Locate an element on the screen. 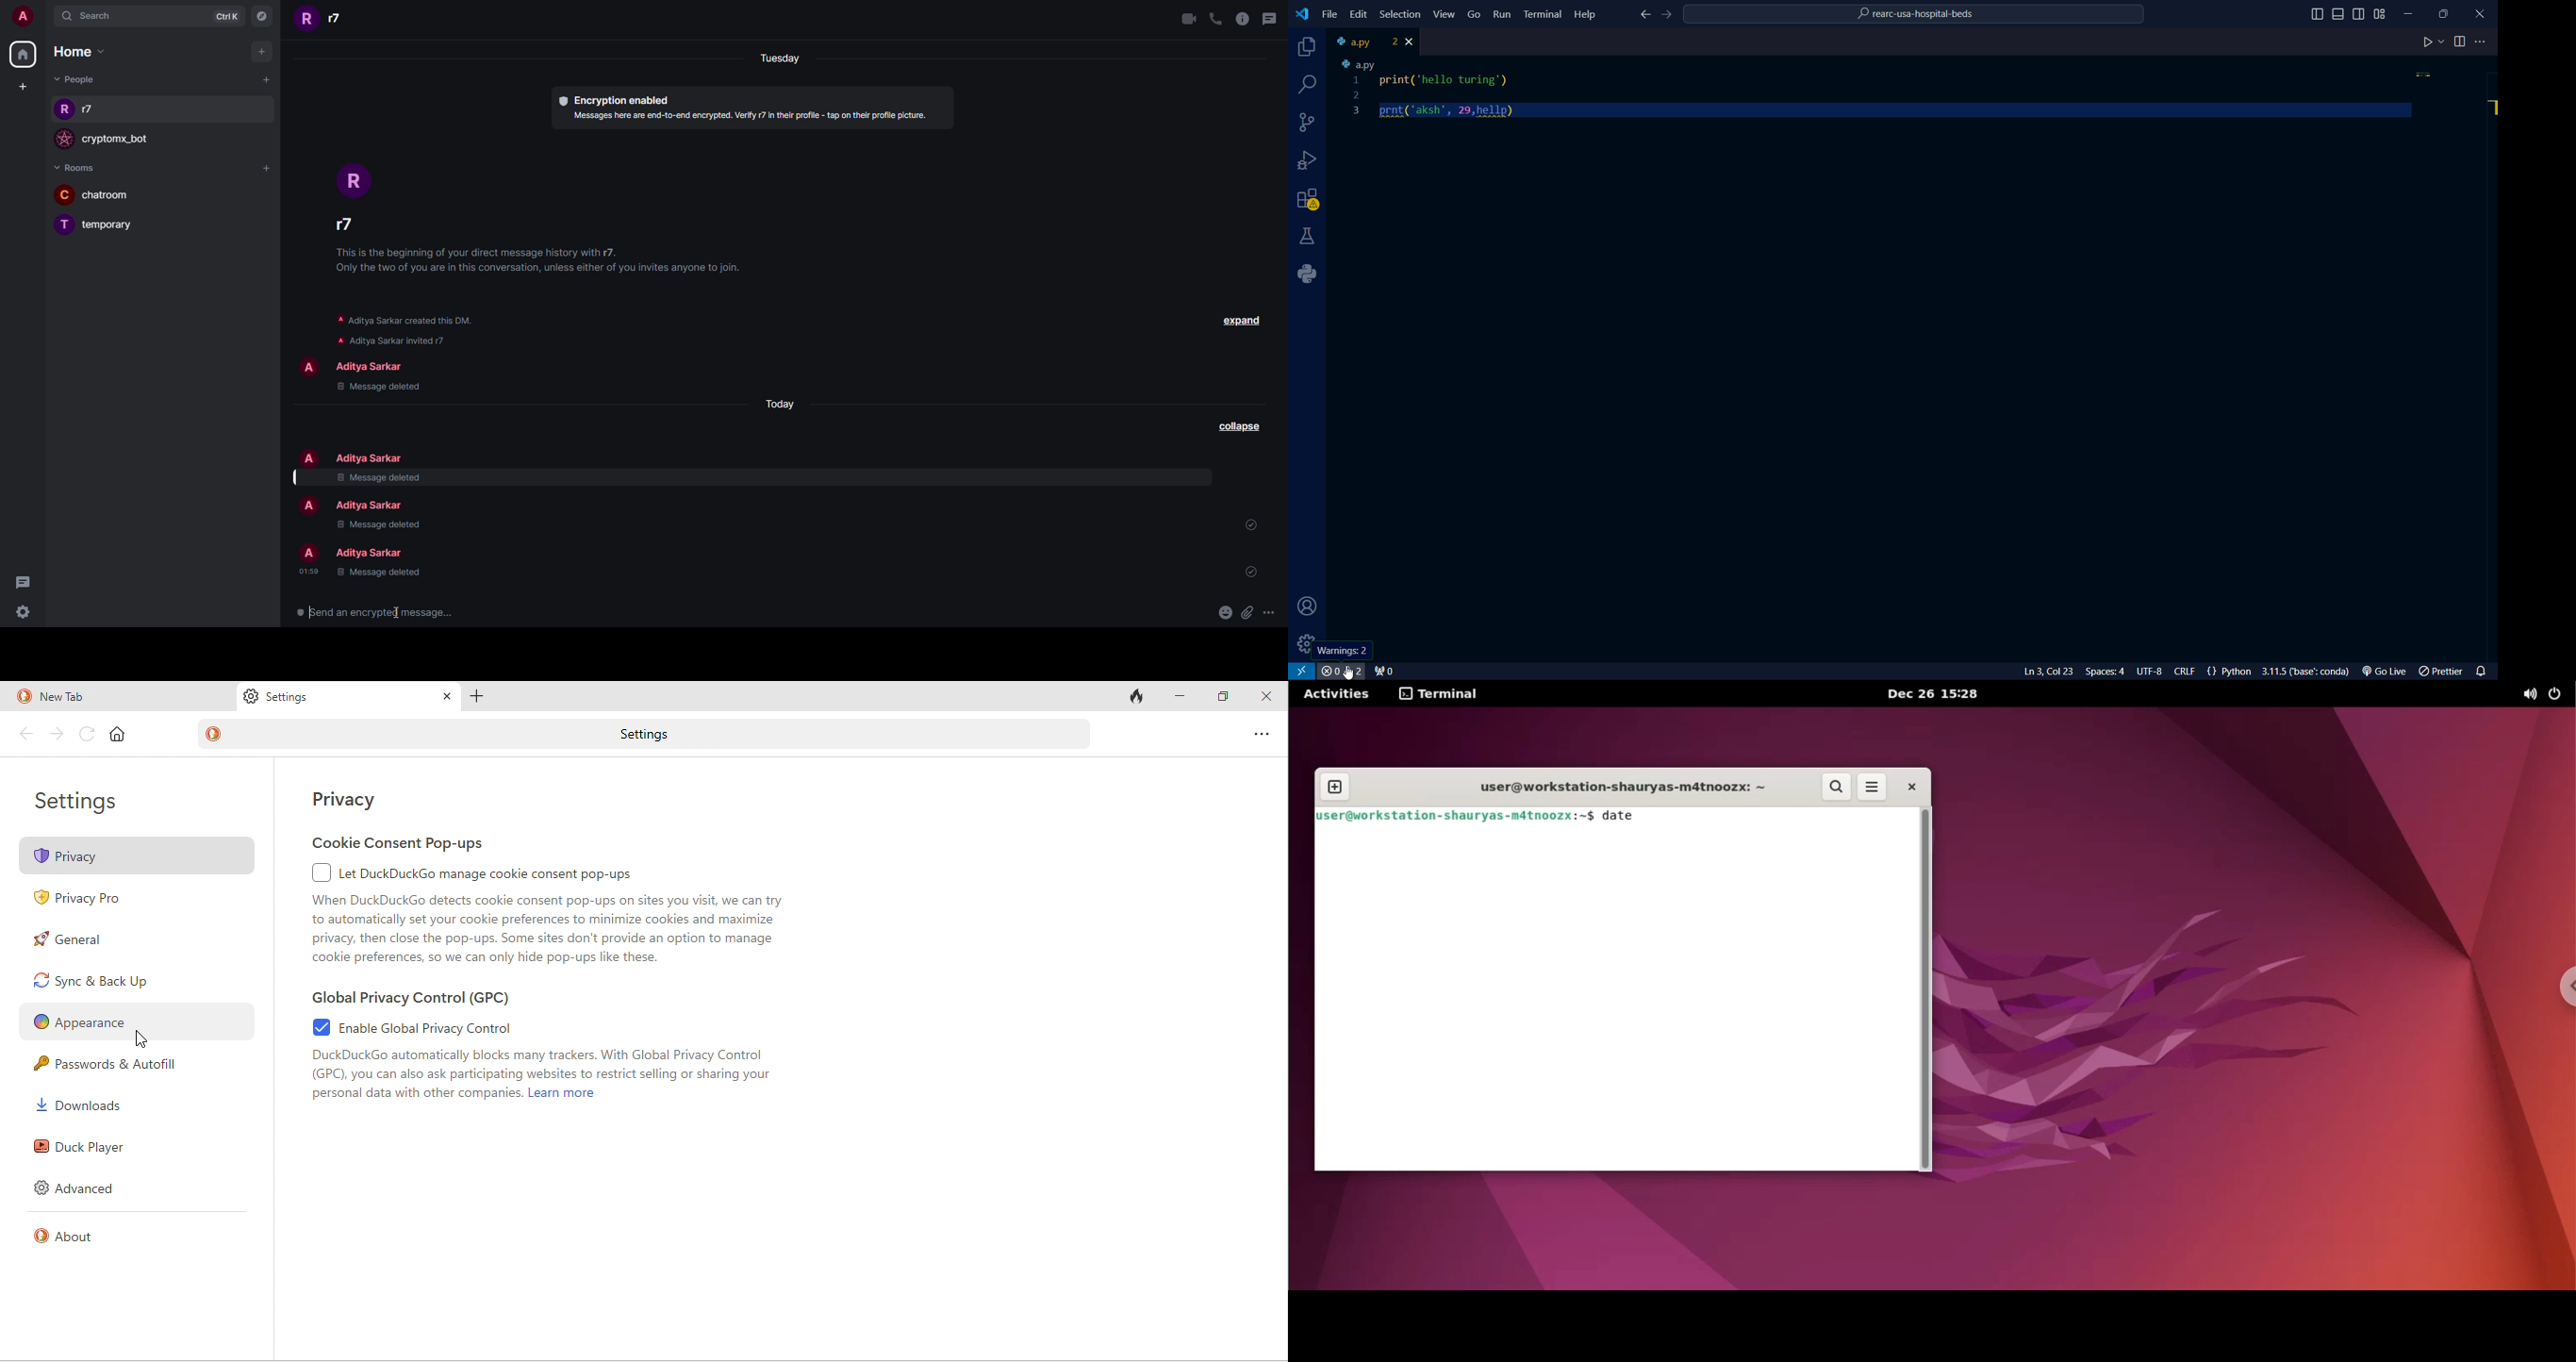 This screenshot has width=2576, height=1372. chrome options is located at coordinates (2563, 990).